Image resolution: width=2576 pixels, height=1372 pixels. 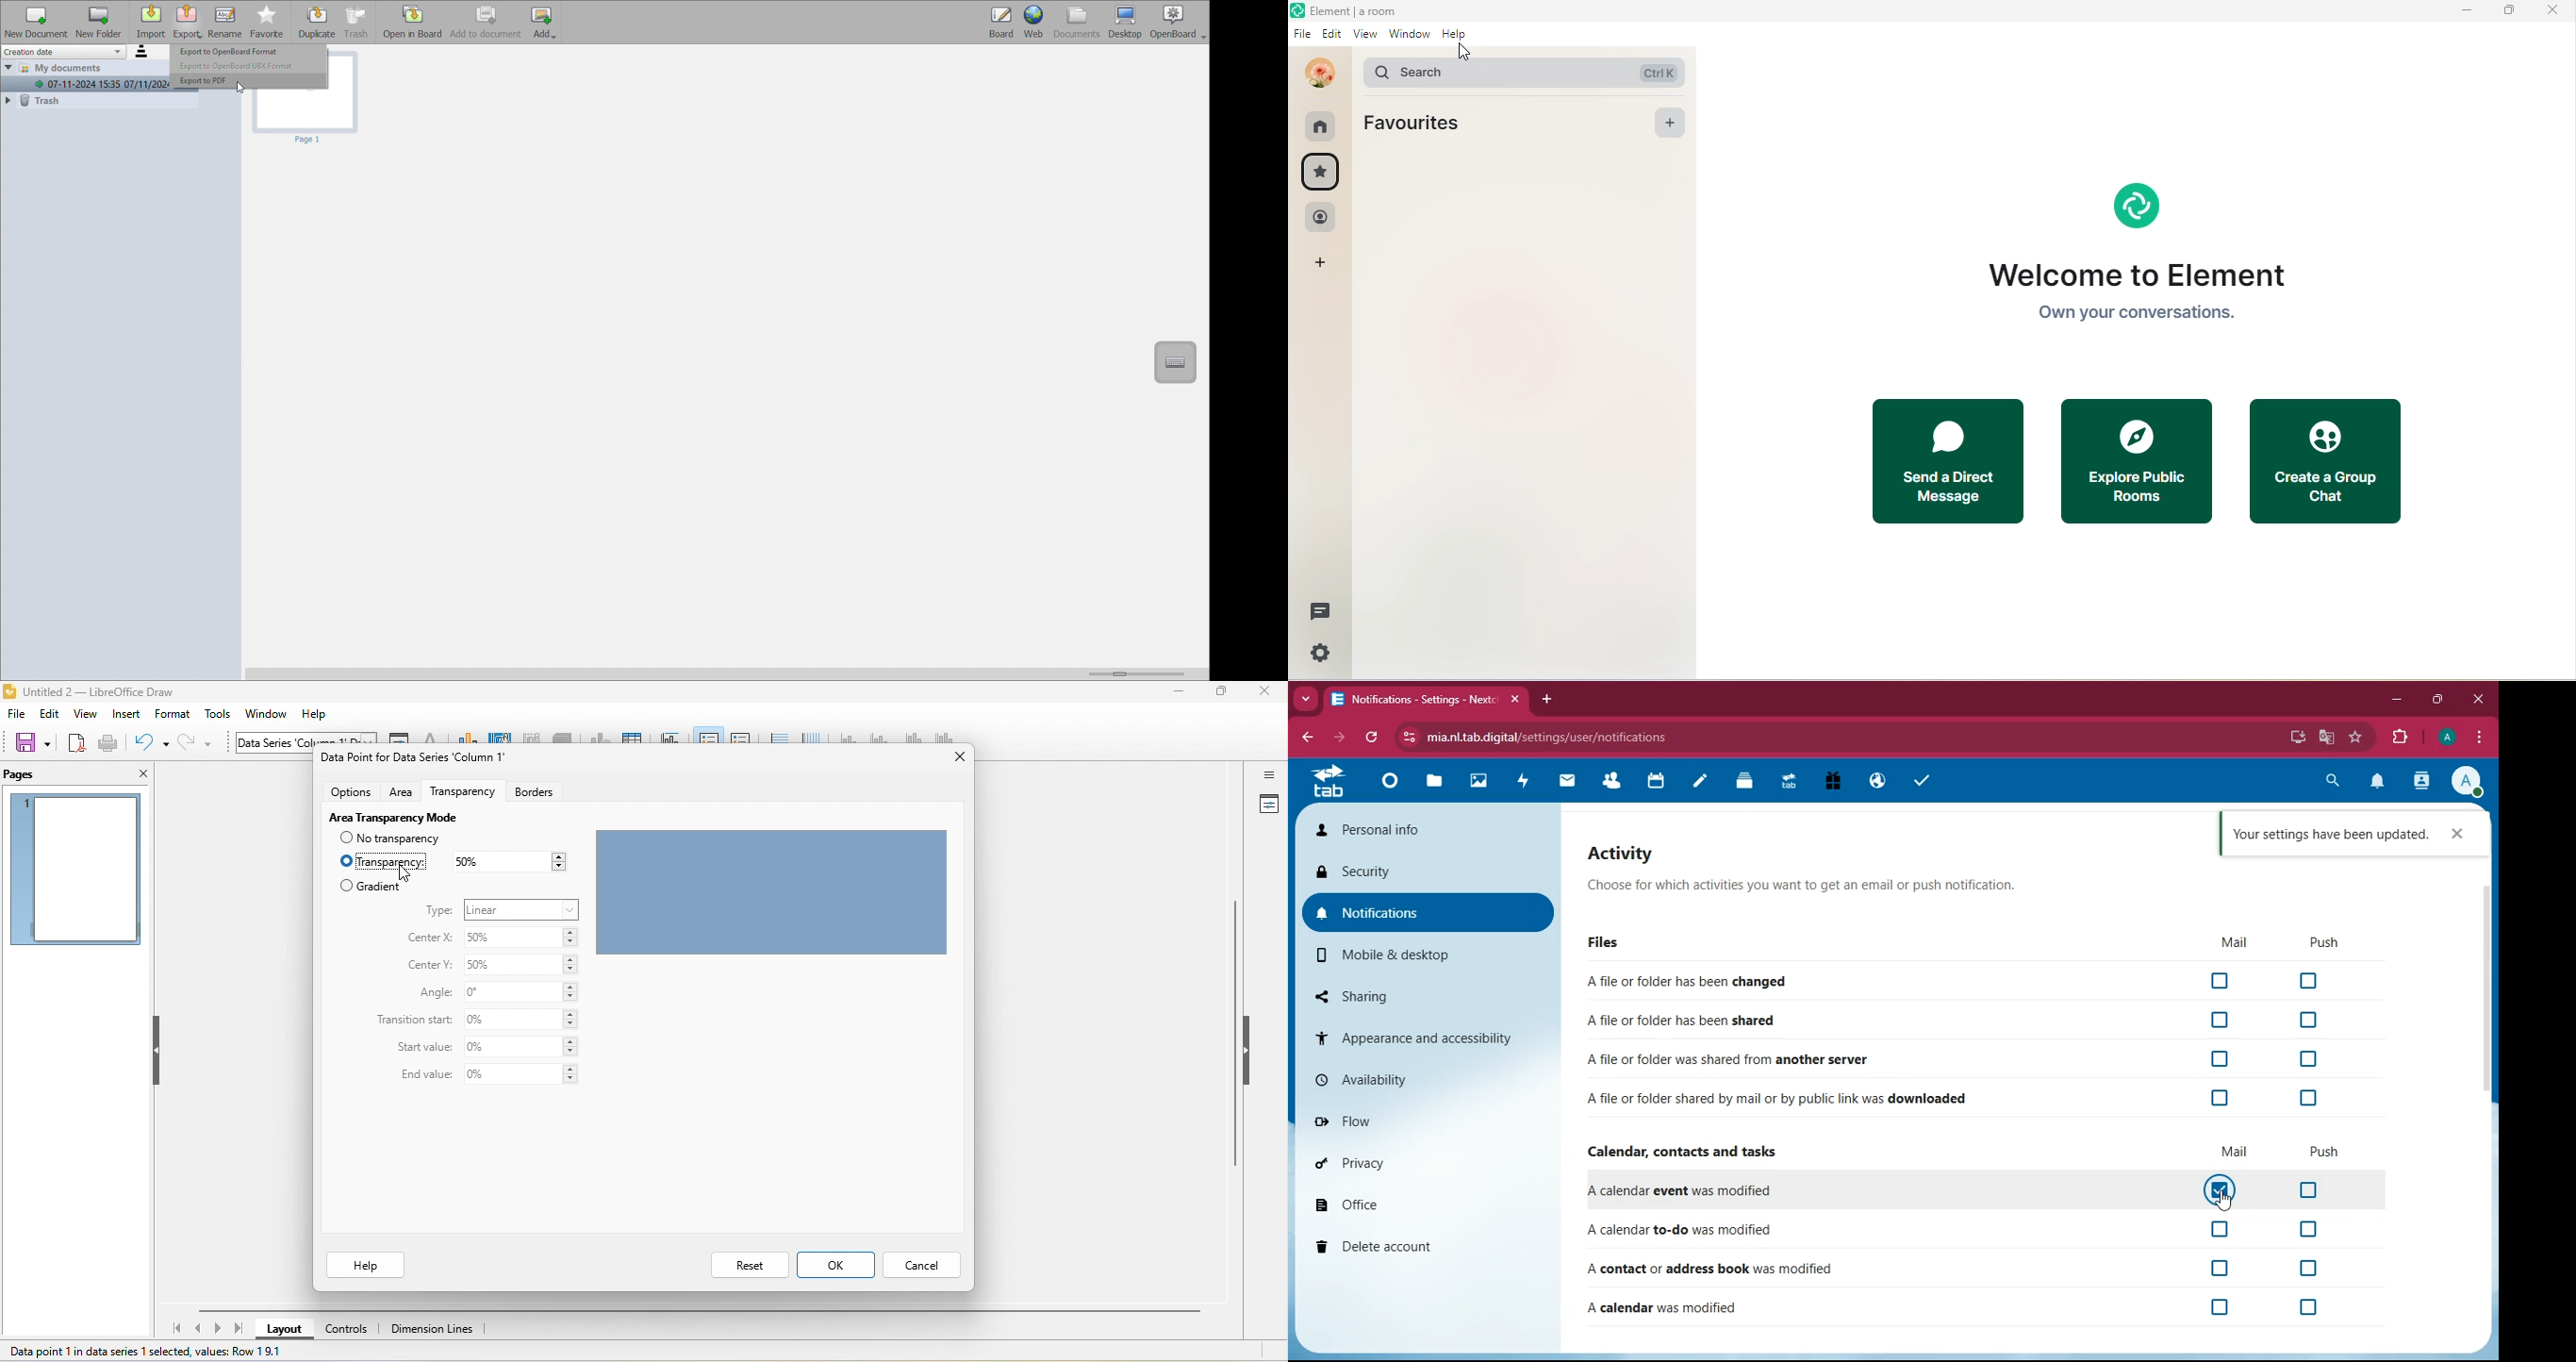 What do you see at coordinates (158, 1050) in the screenshot?
I see `hide` at bounding box center [158, 1050].